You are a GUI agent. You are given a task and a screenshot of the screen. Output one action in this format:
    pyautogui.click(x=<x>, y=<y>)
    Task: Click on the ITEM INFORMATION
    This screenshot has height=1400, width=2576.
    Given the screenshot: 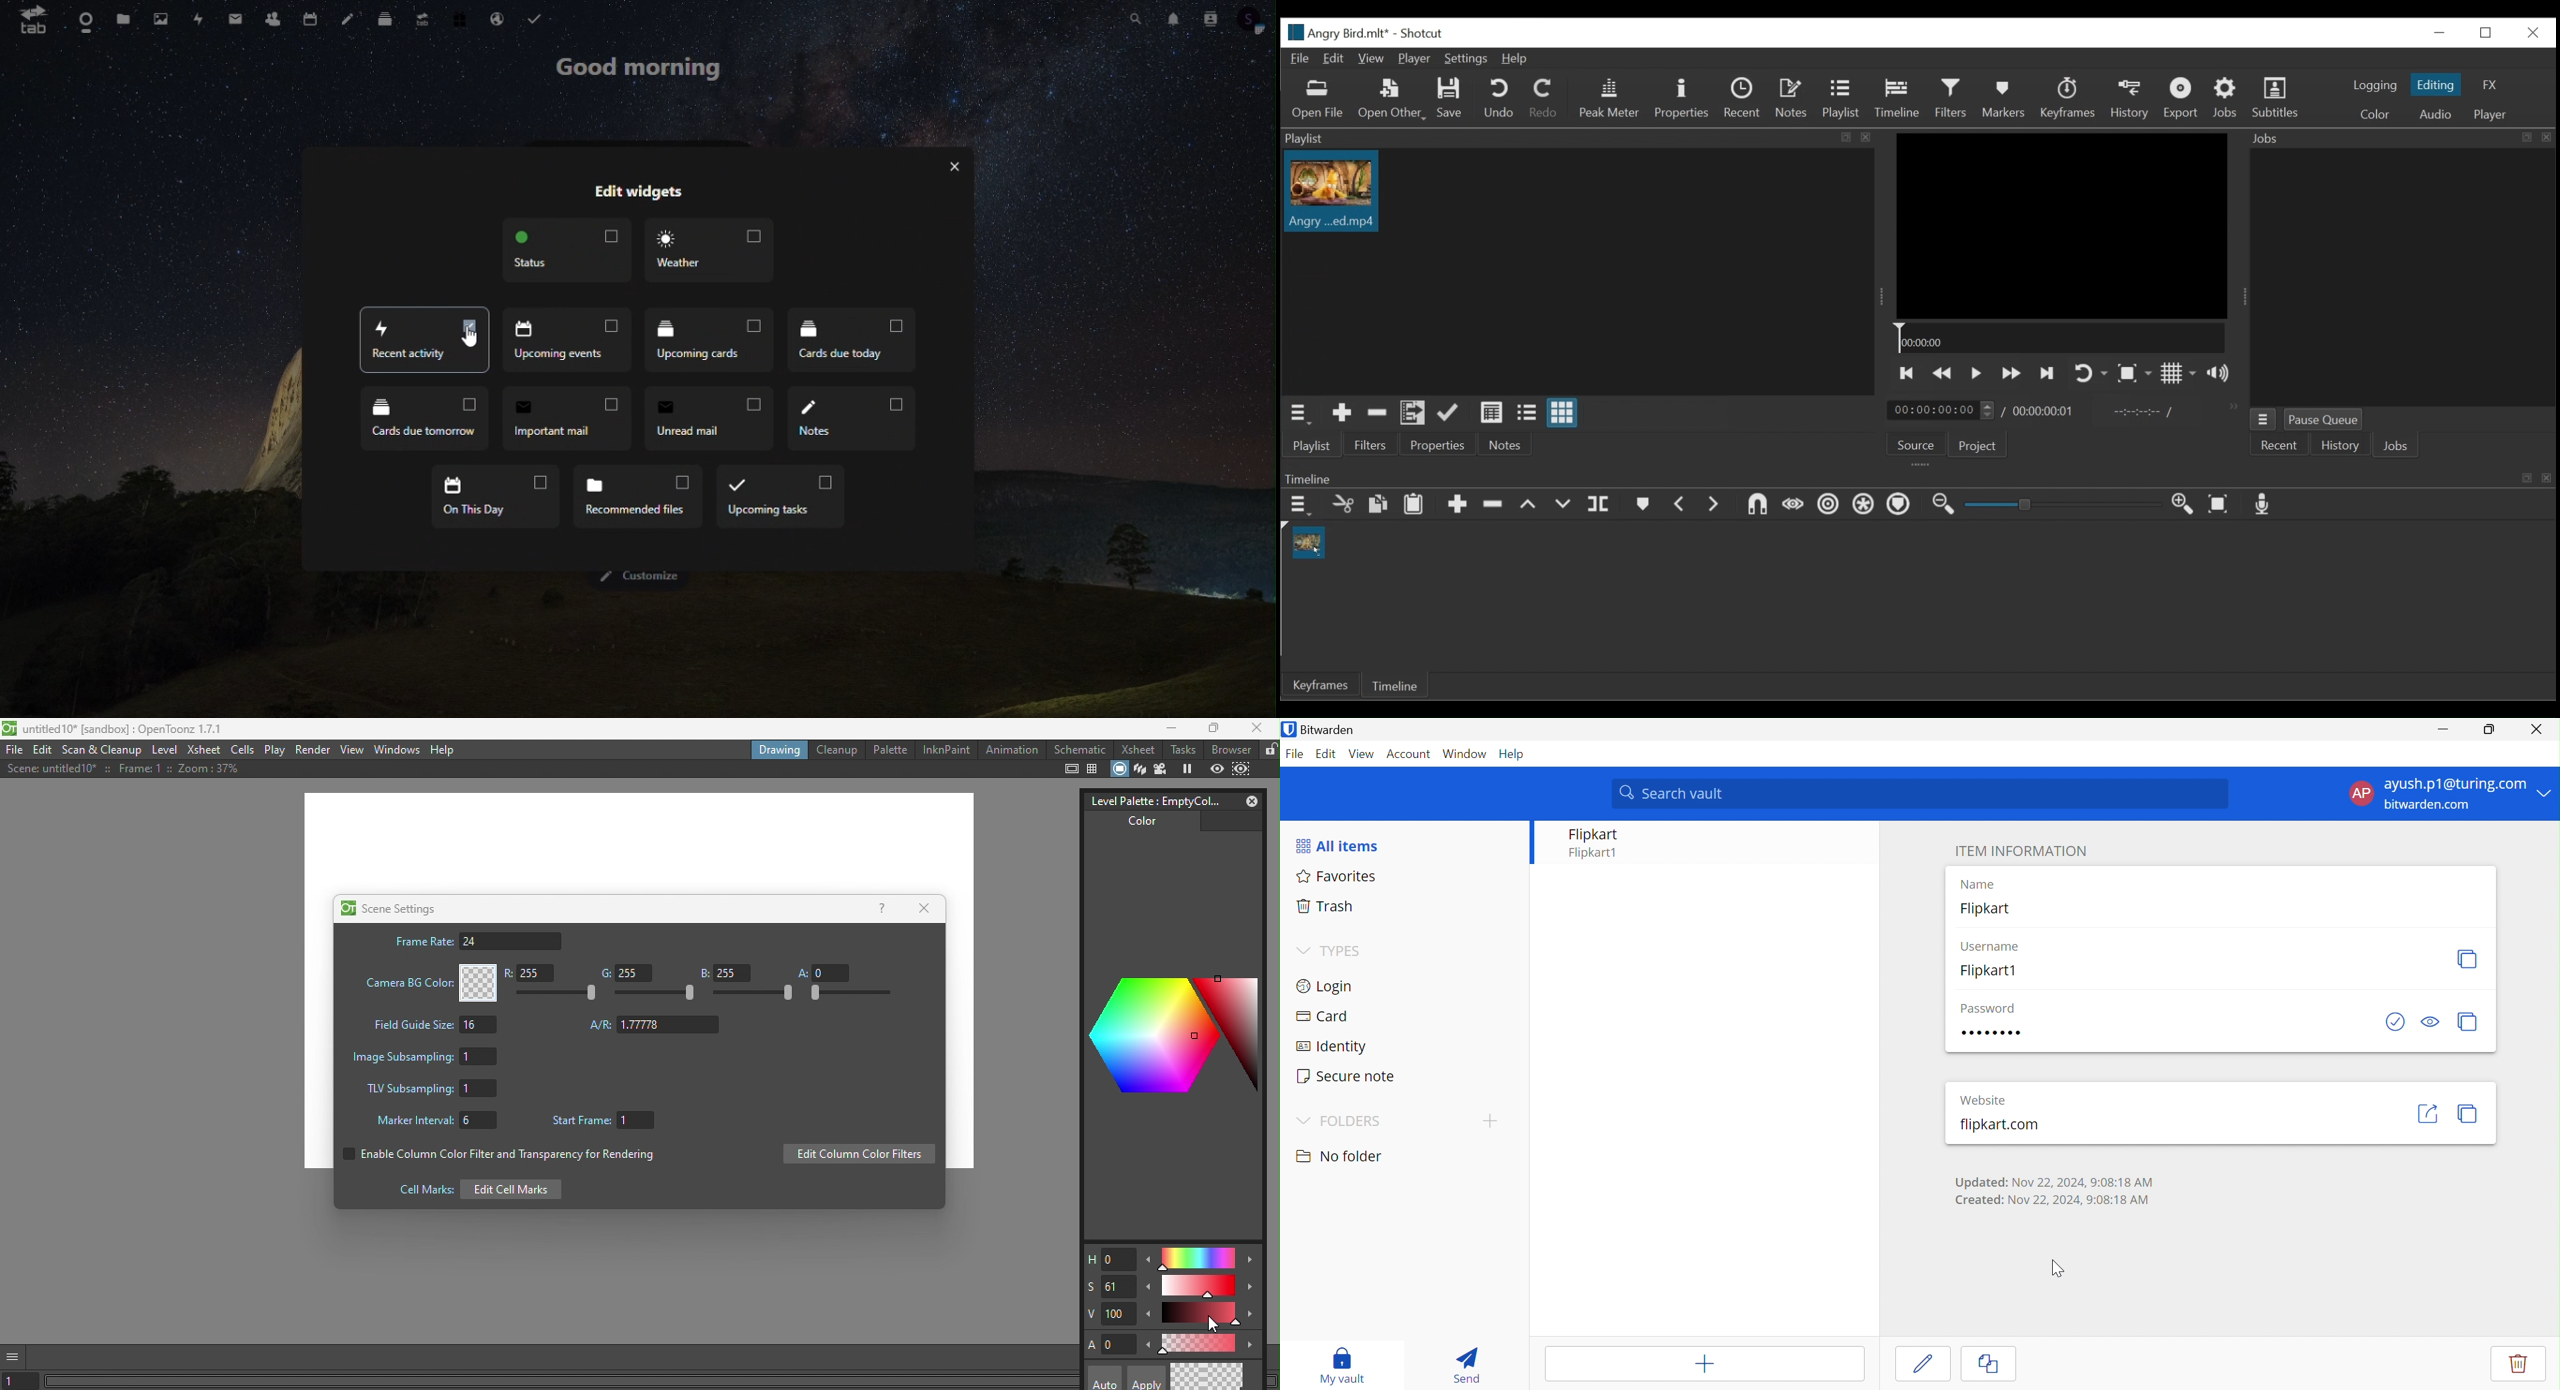 What is the action you would take?
    pyautogui.click(x=2018, y=850)
    